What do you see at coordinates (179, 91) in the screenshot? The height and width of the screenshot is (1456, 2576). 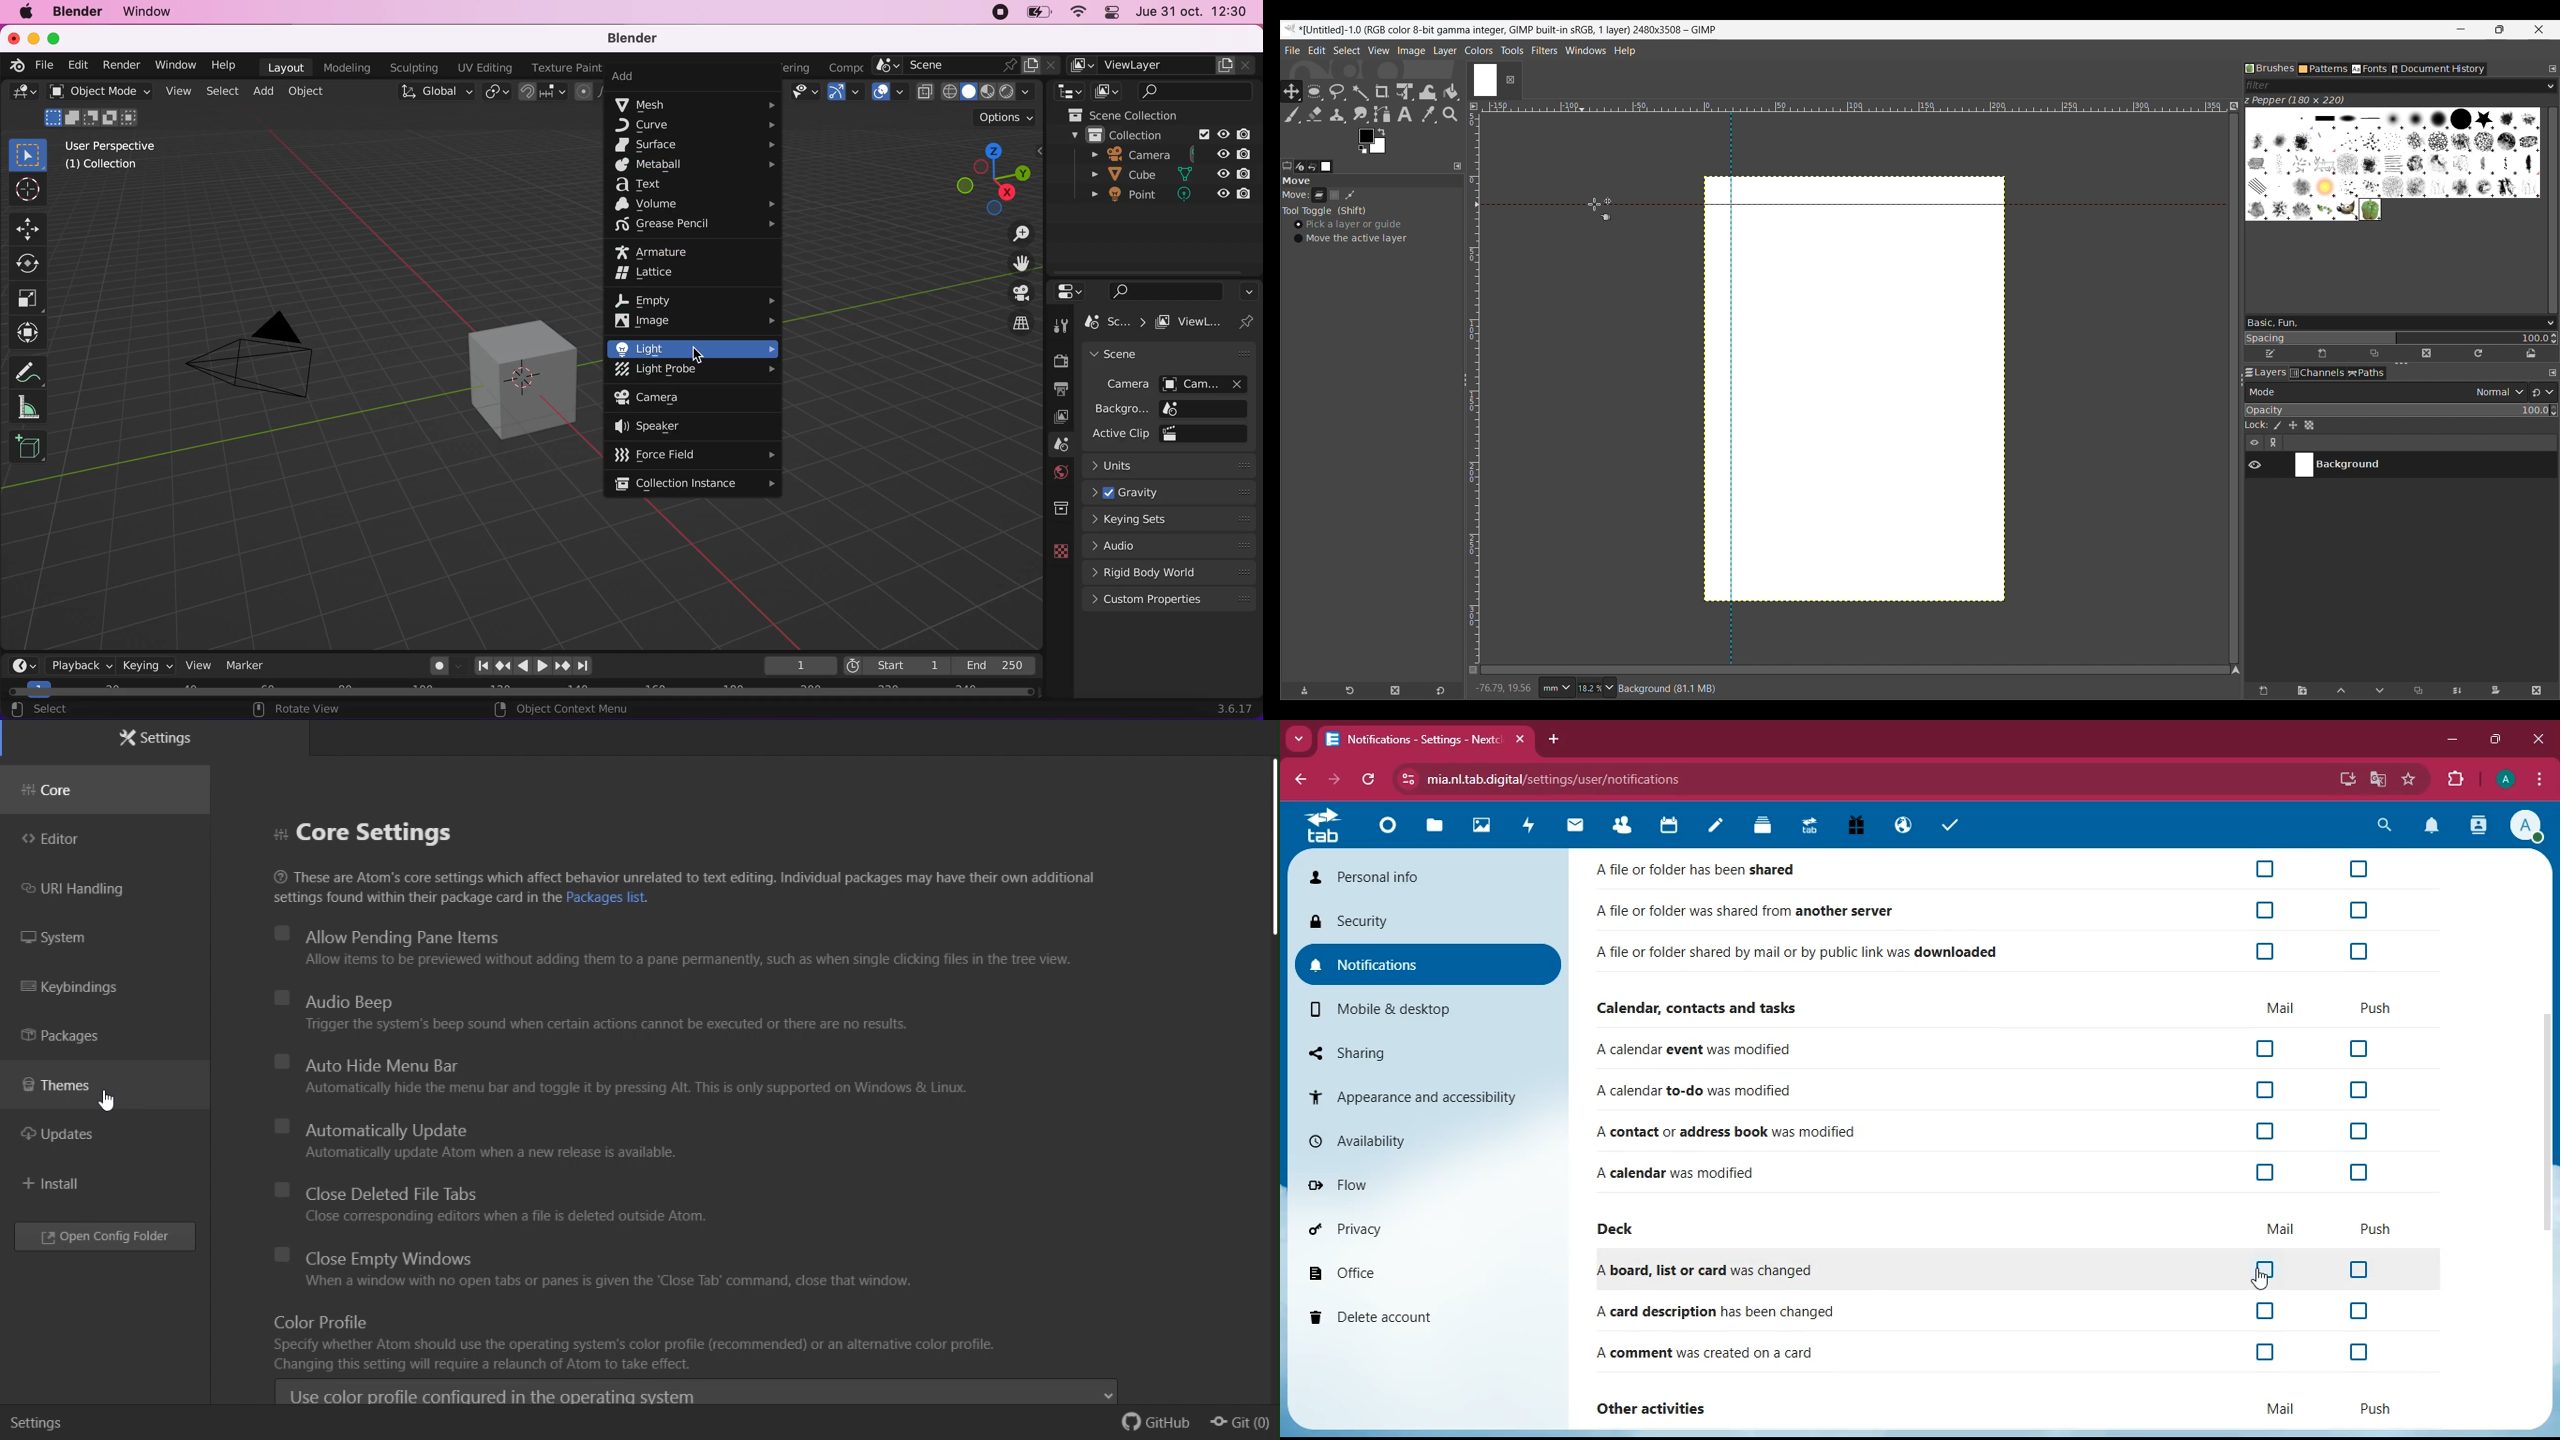 I see `view` at bounding box center [179, 91].